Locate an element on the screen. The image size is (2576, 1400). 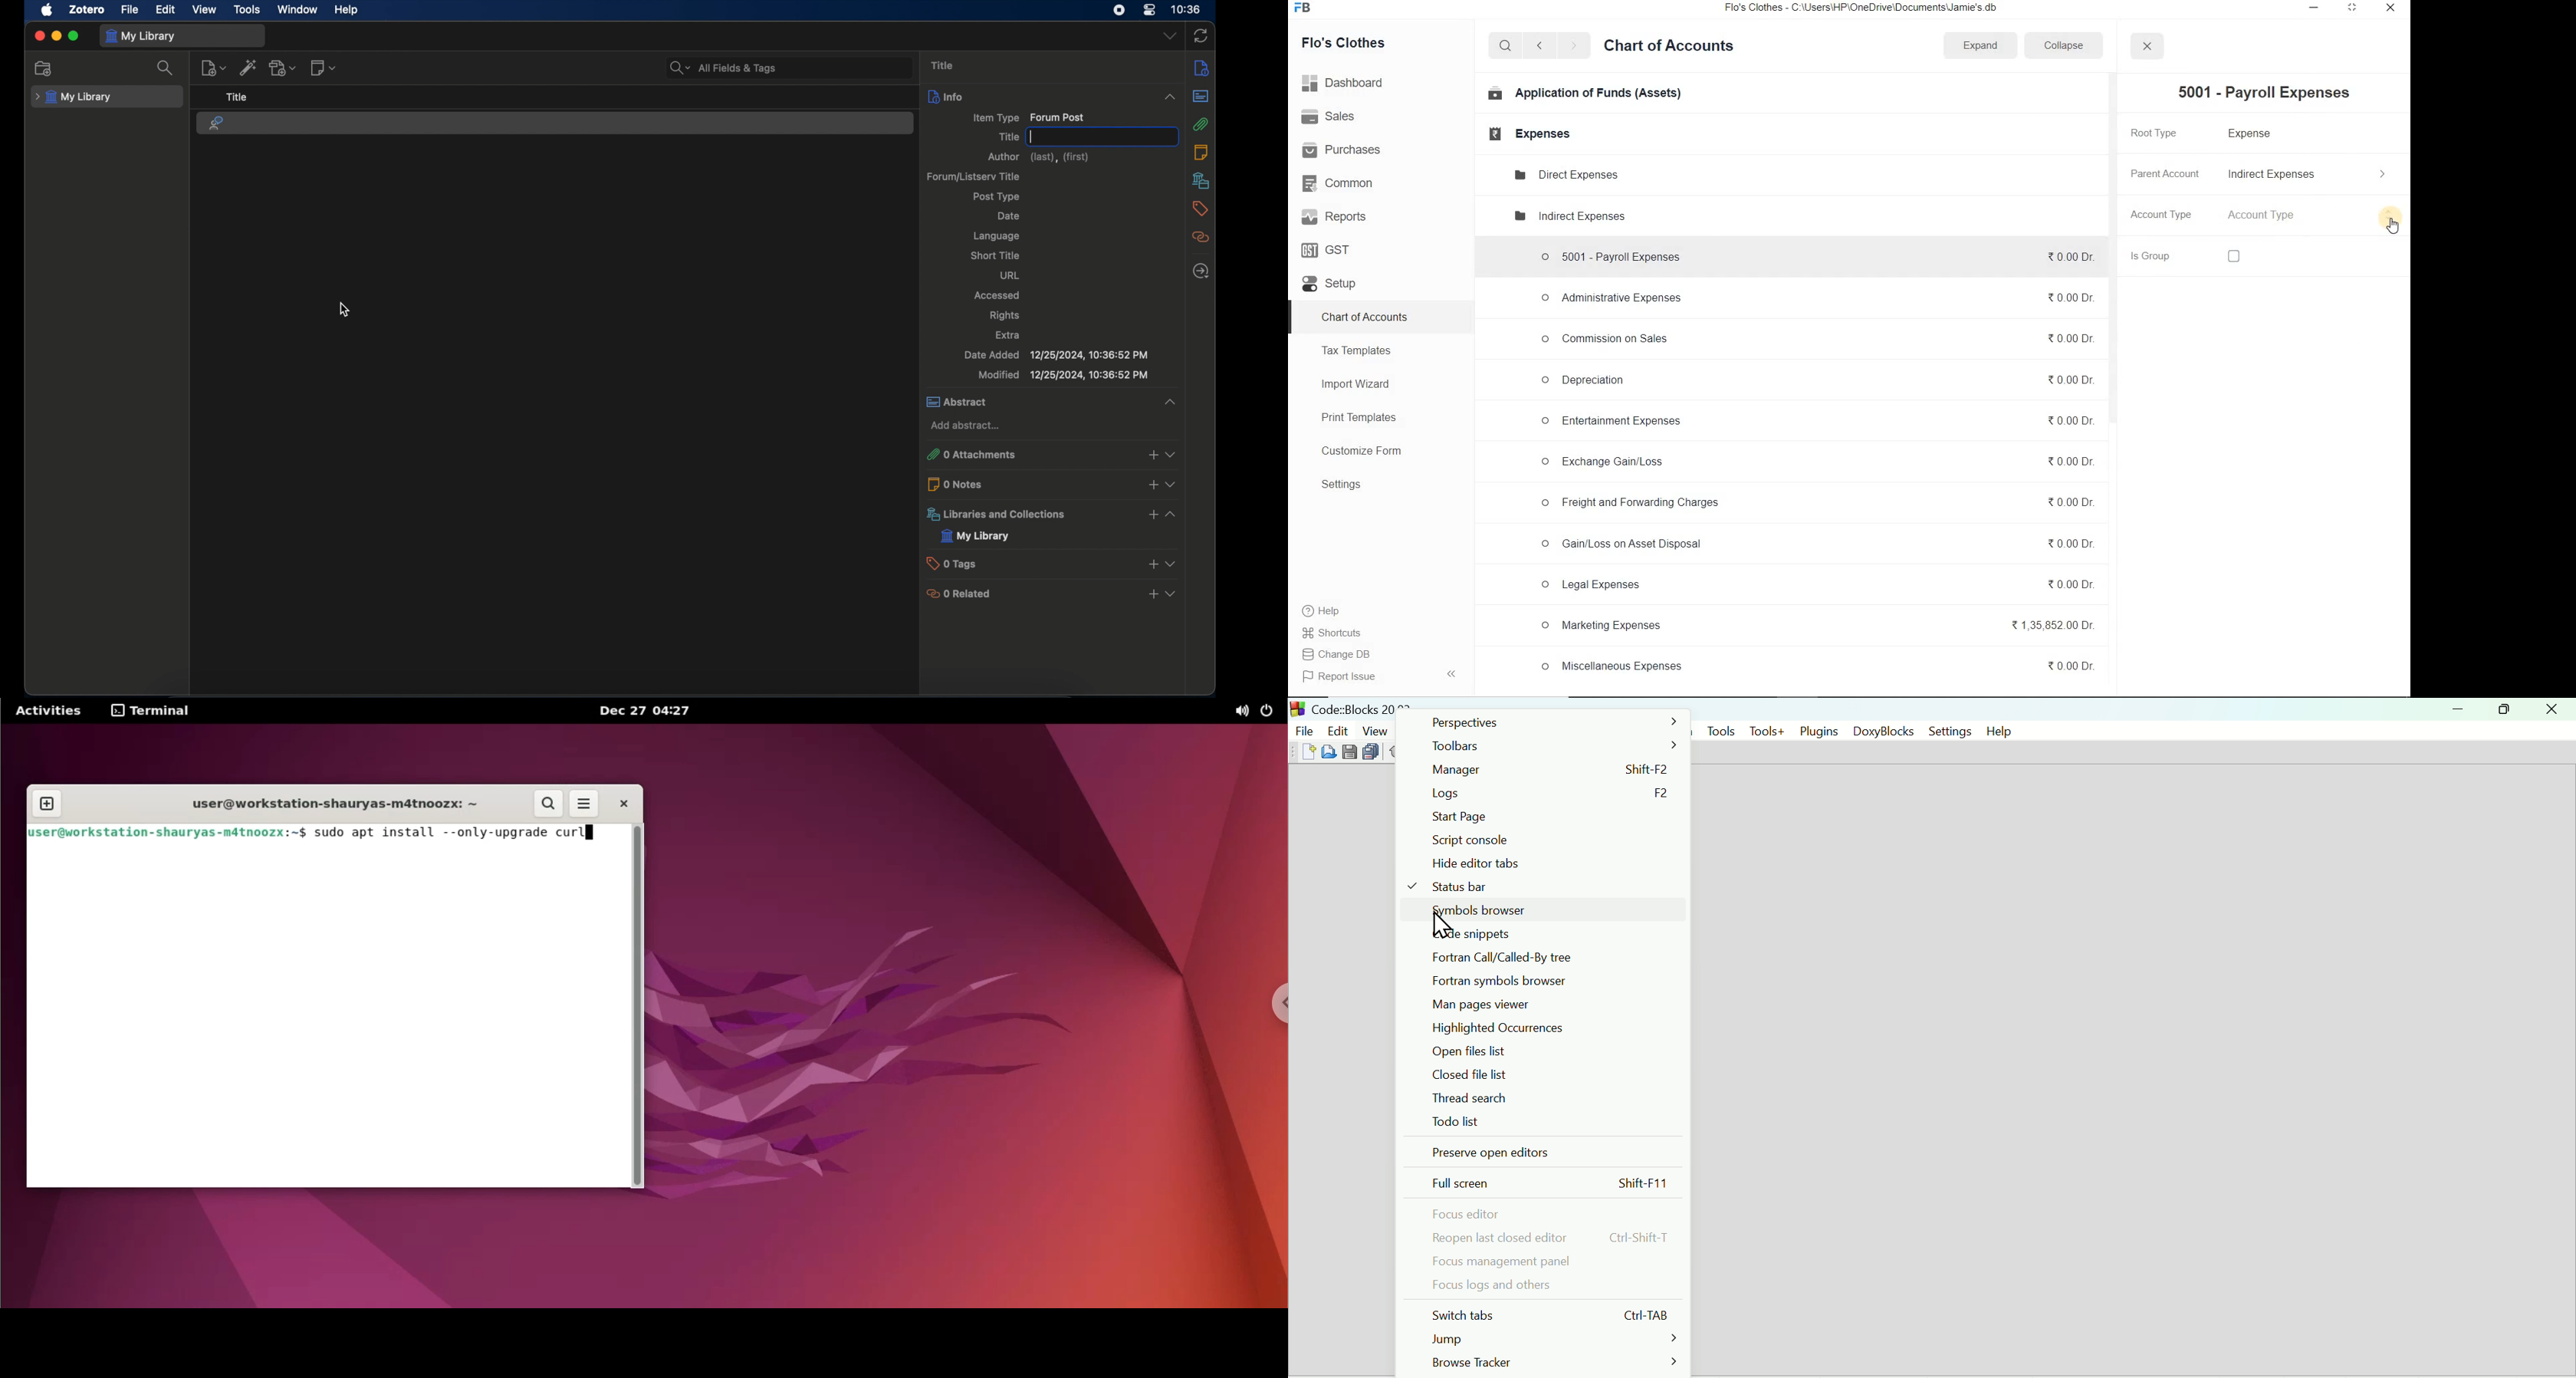
help is located at coordinates (349, 10).